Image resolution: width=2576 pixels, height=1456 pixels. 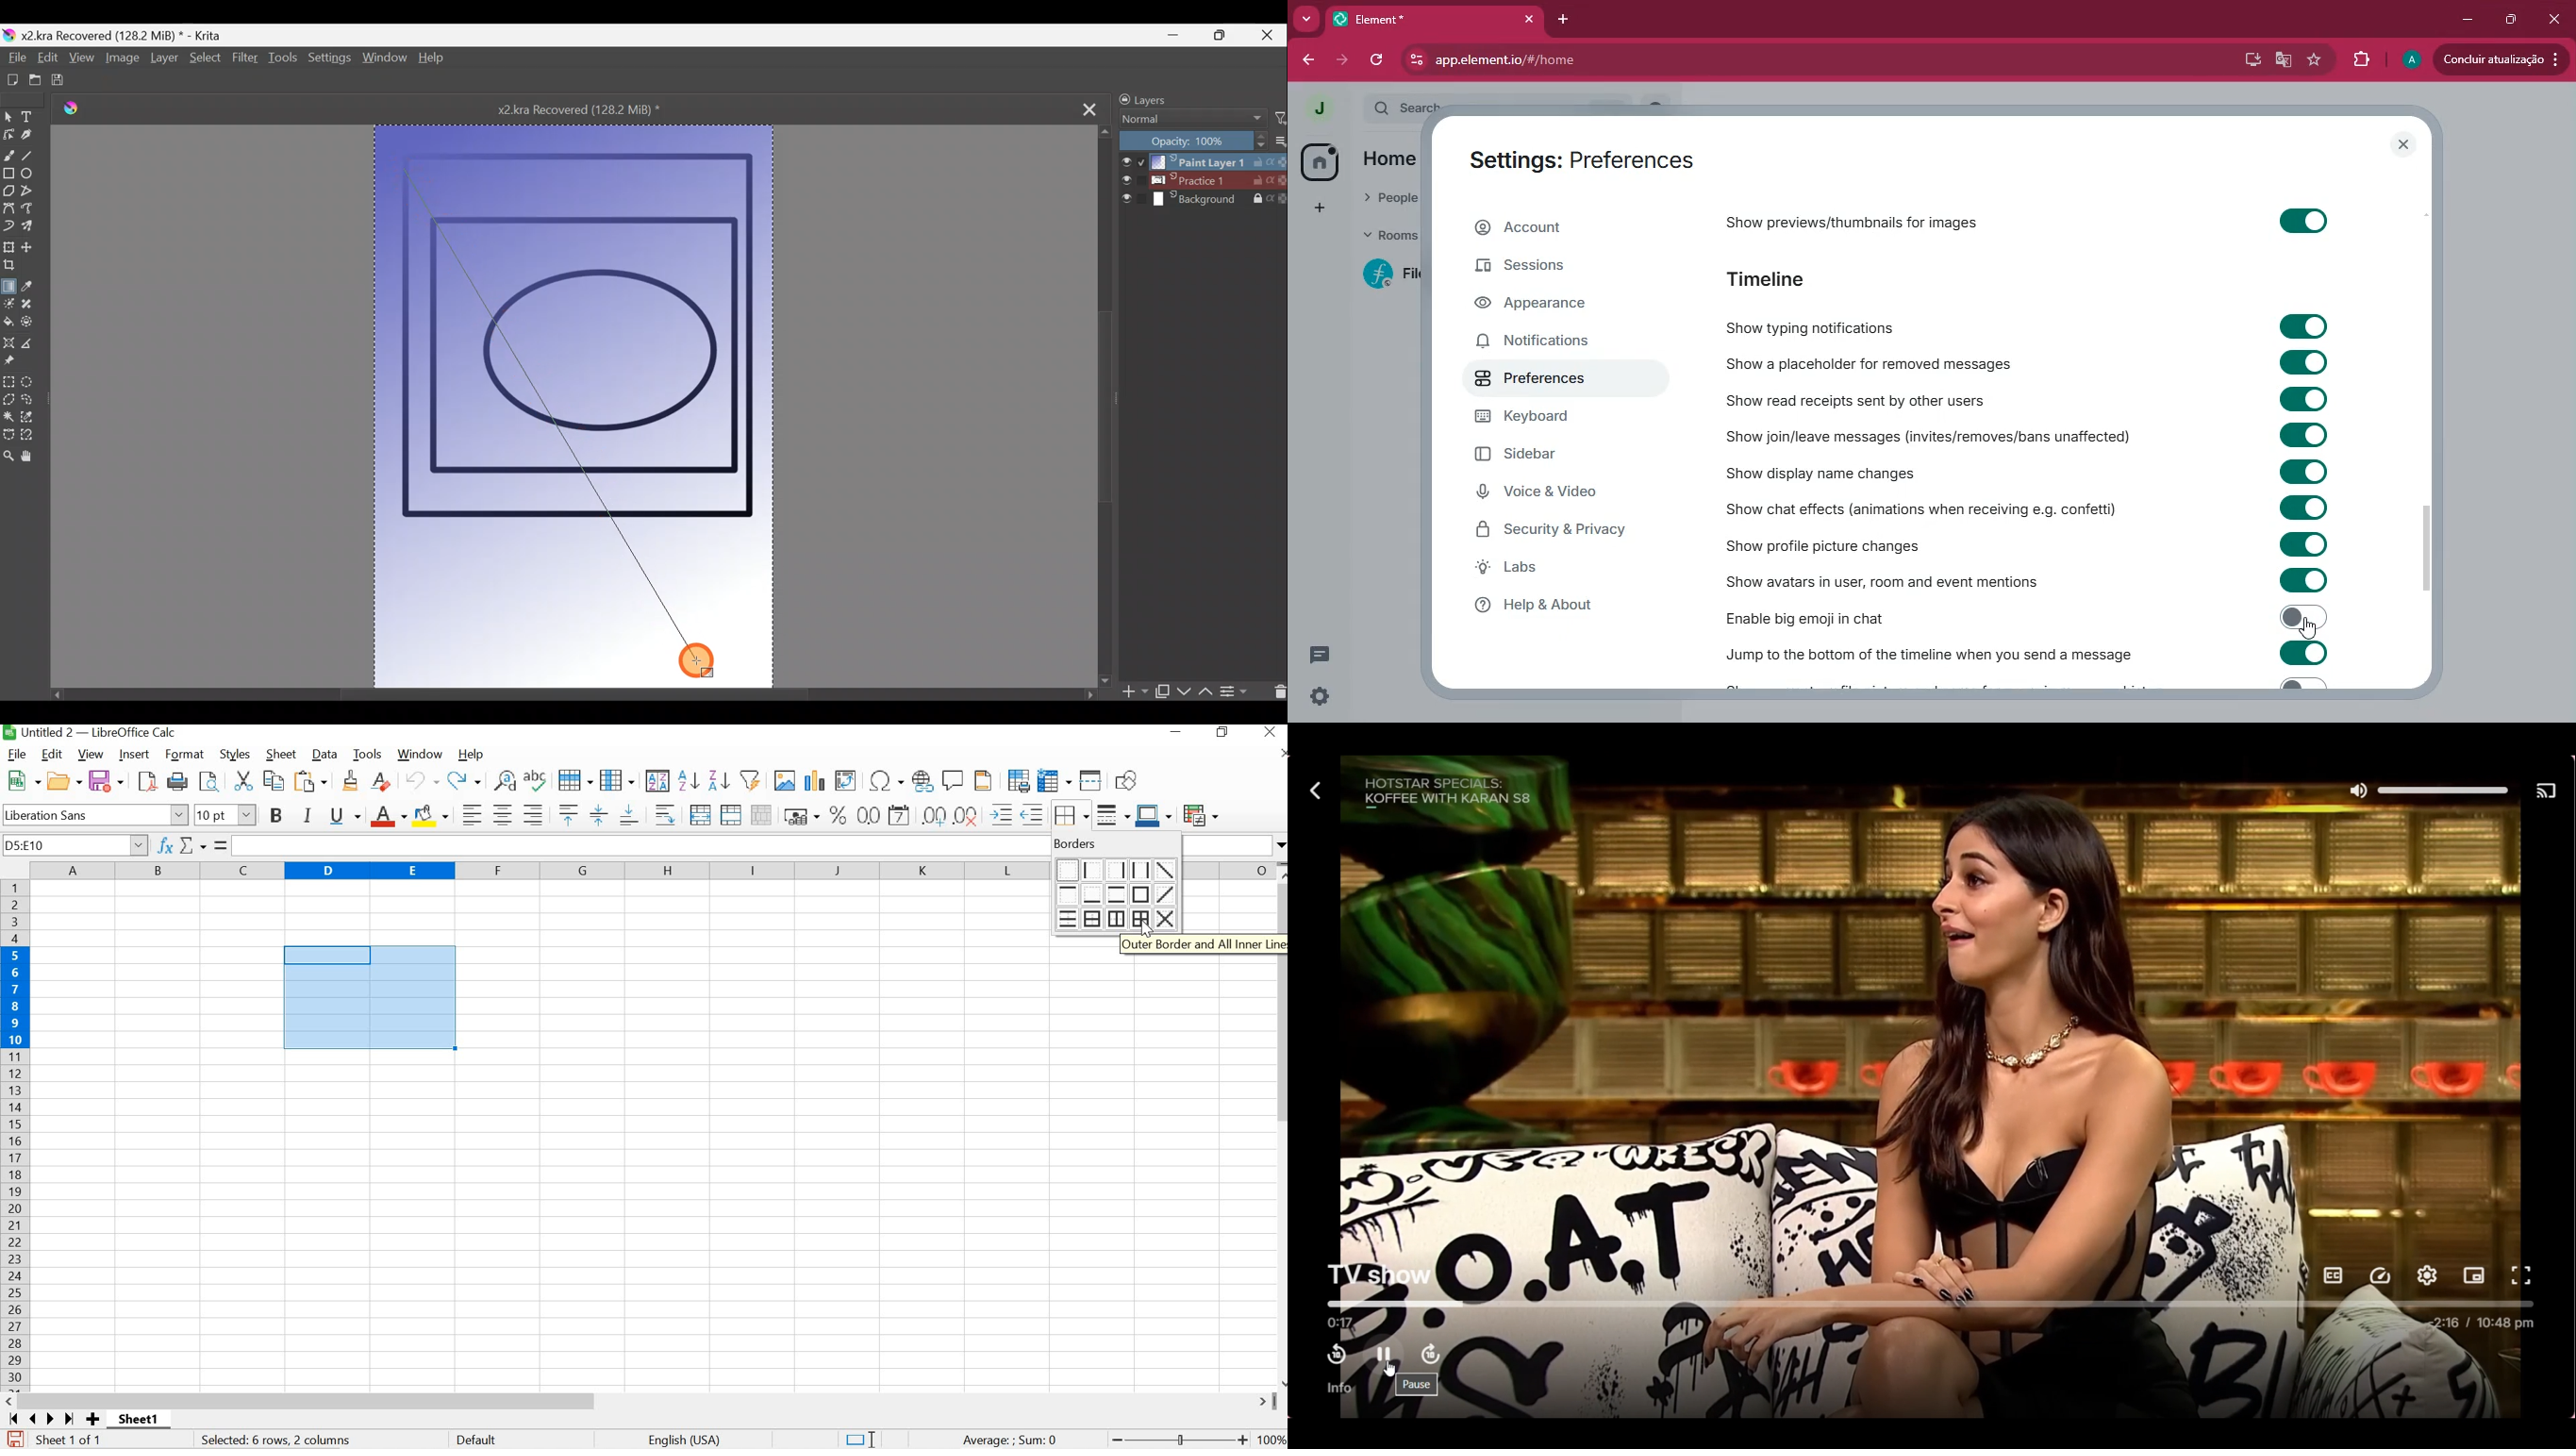 What do you see at coordinates (9, 248) in the screenshot?
I see `Transform a layer/selection` at bounding box center [9, 248].